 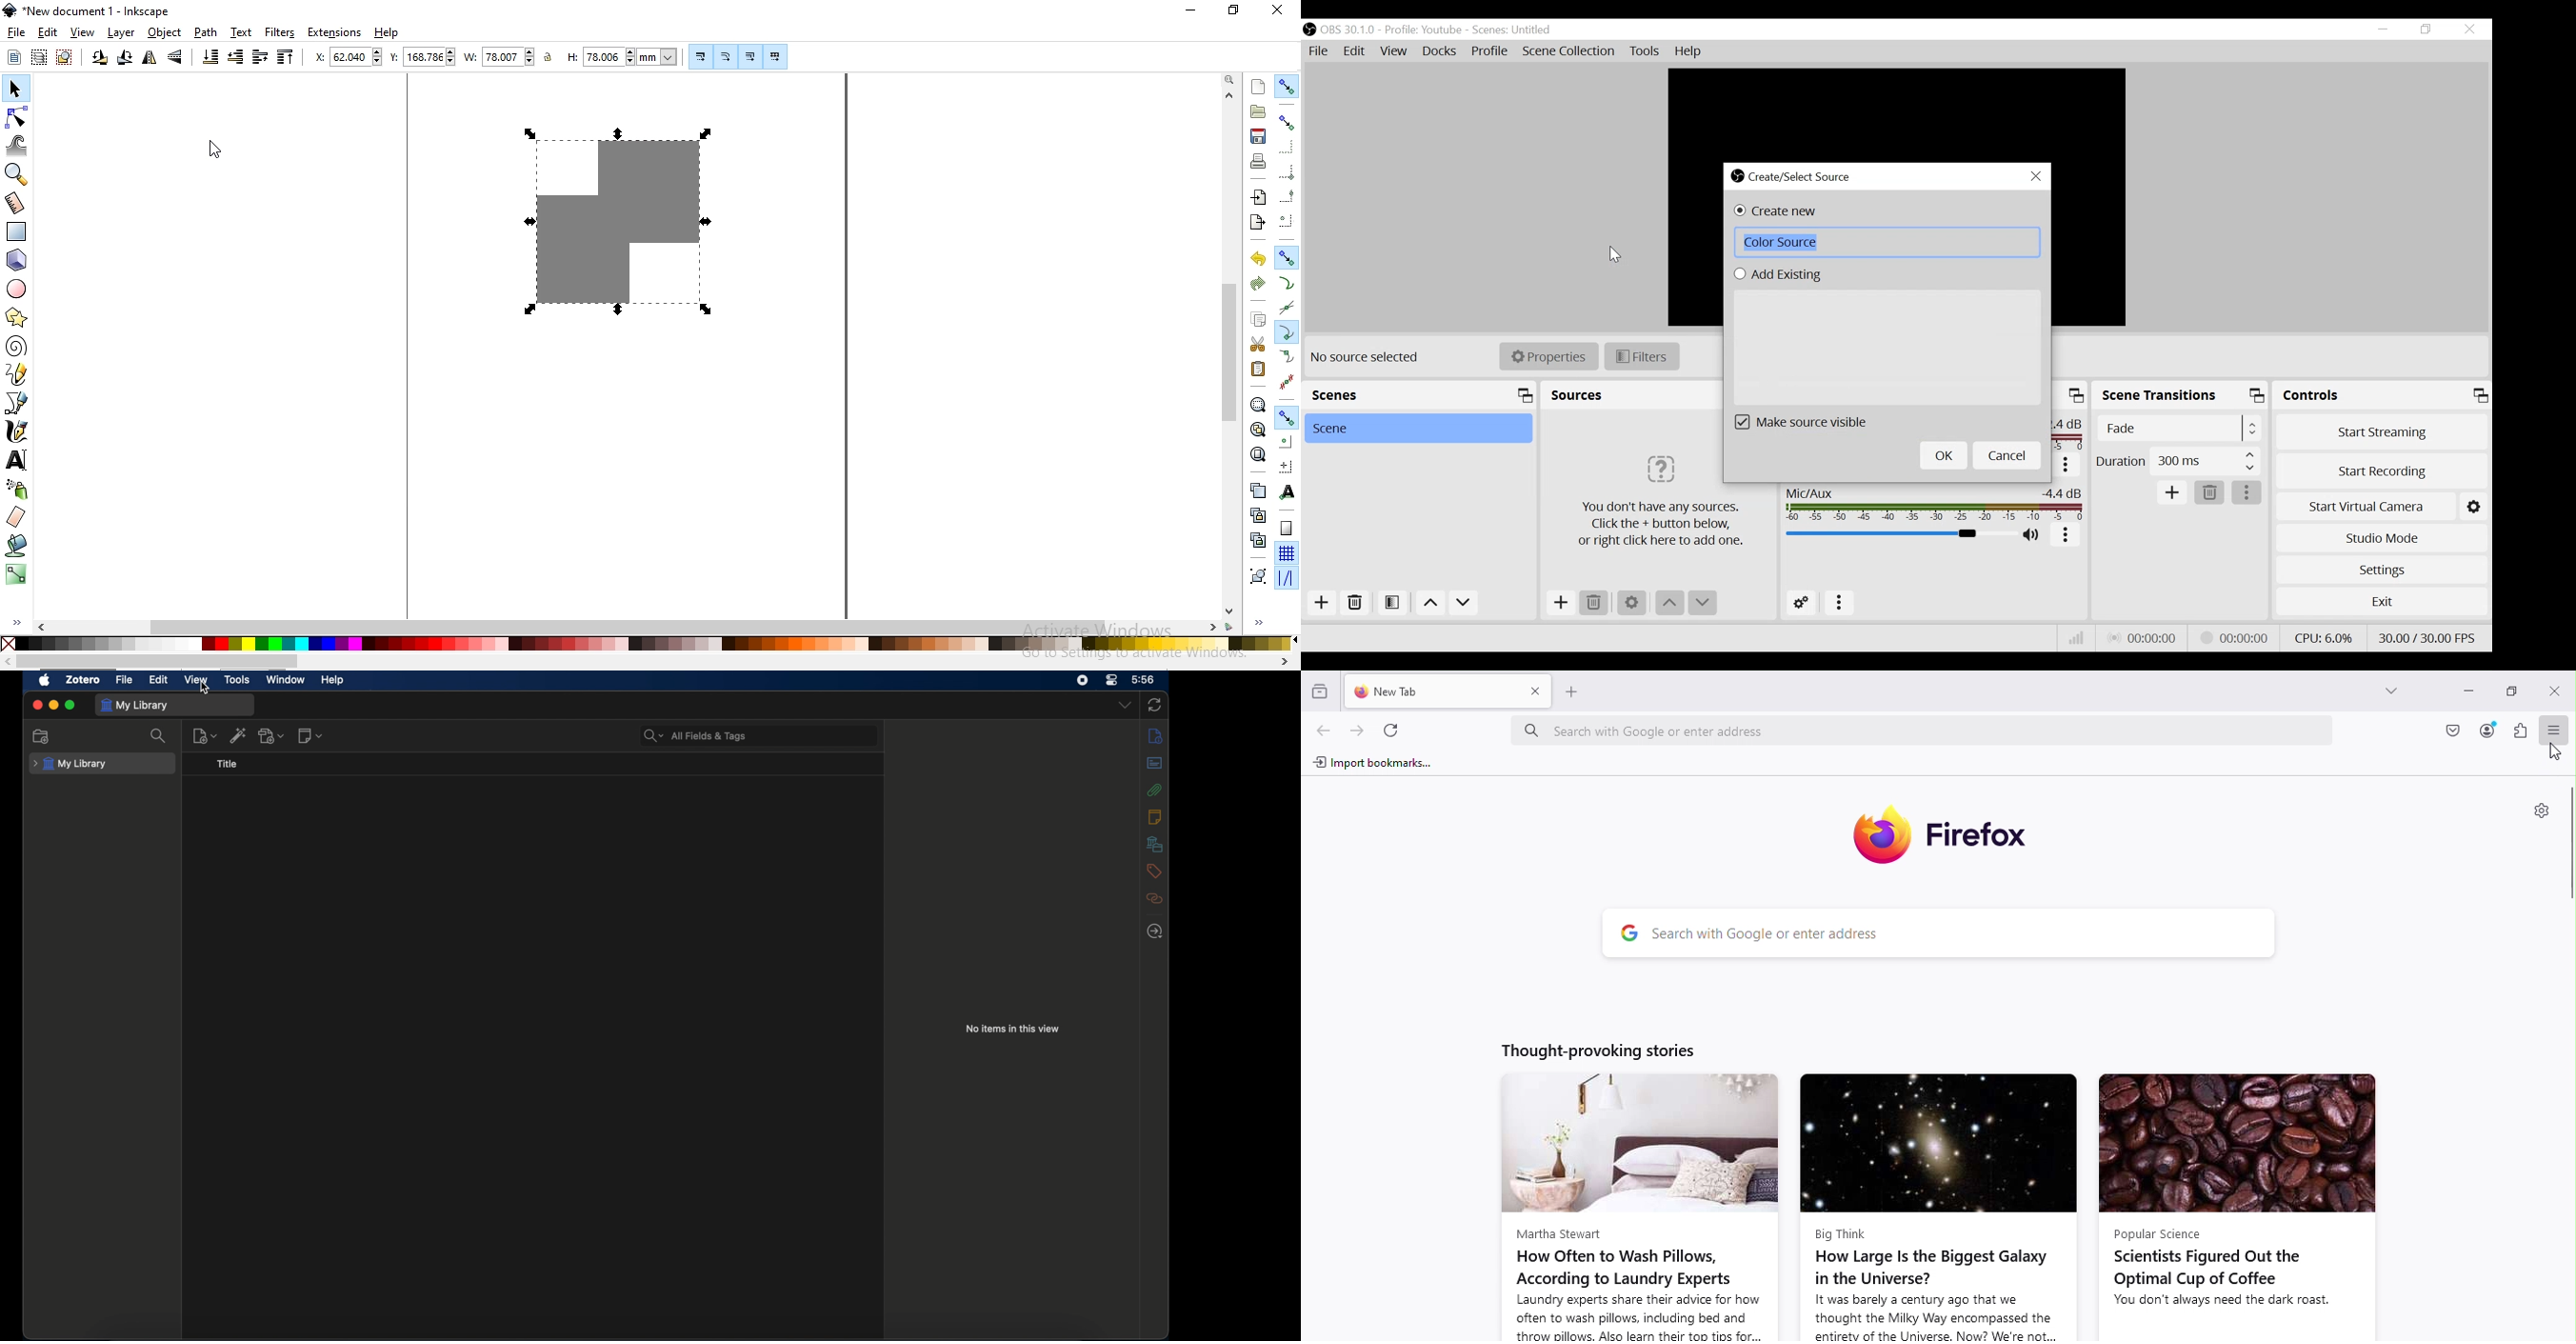 I want to click on edit, so click(x=160, y=679).